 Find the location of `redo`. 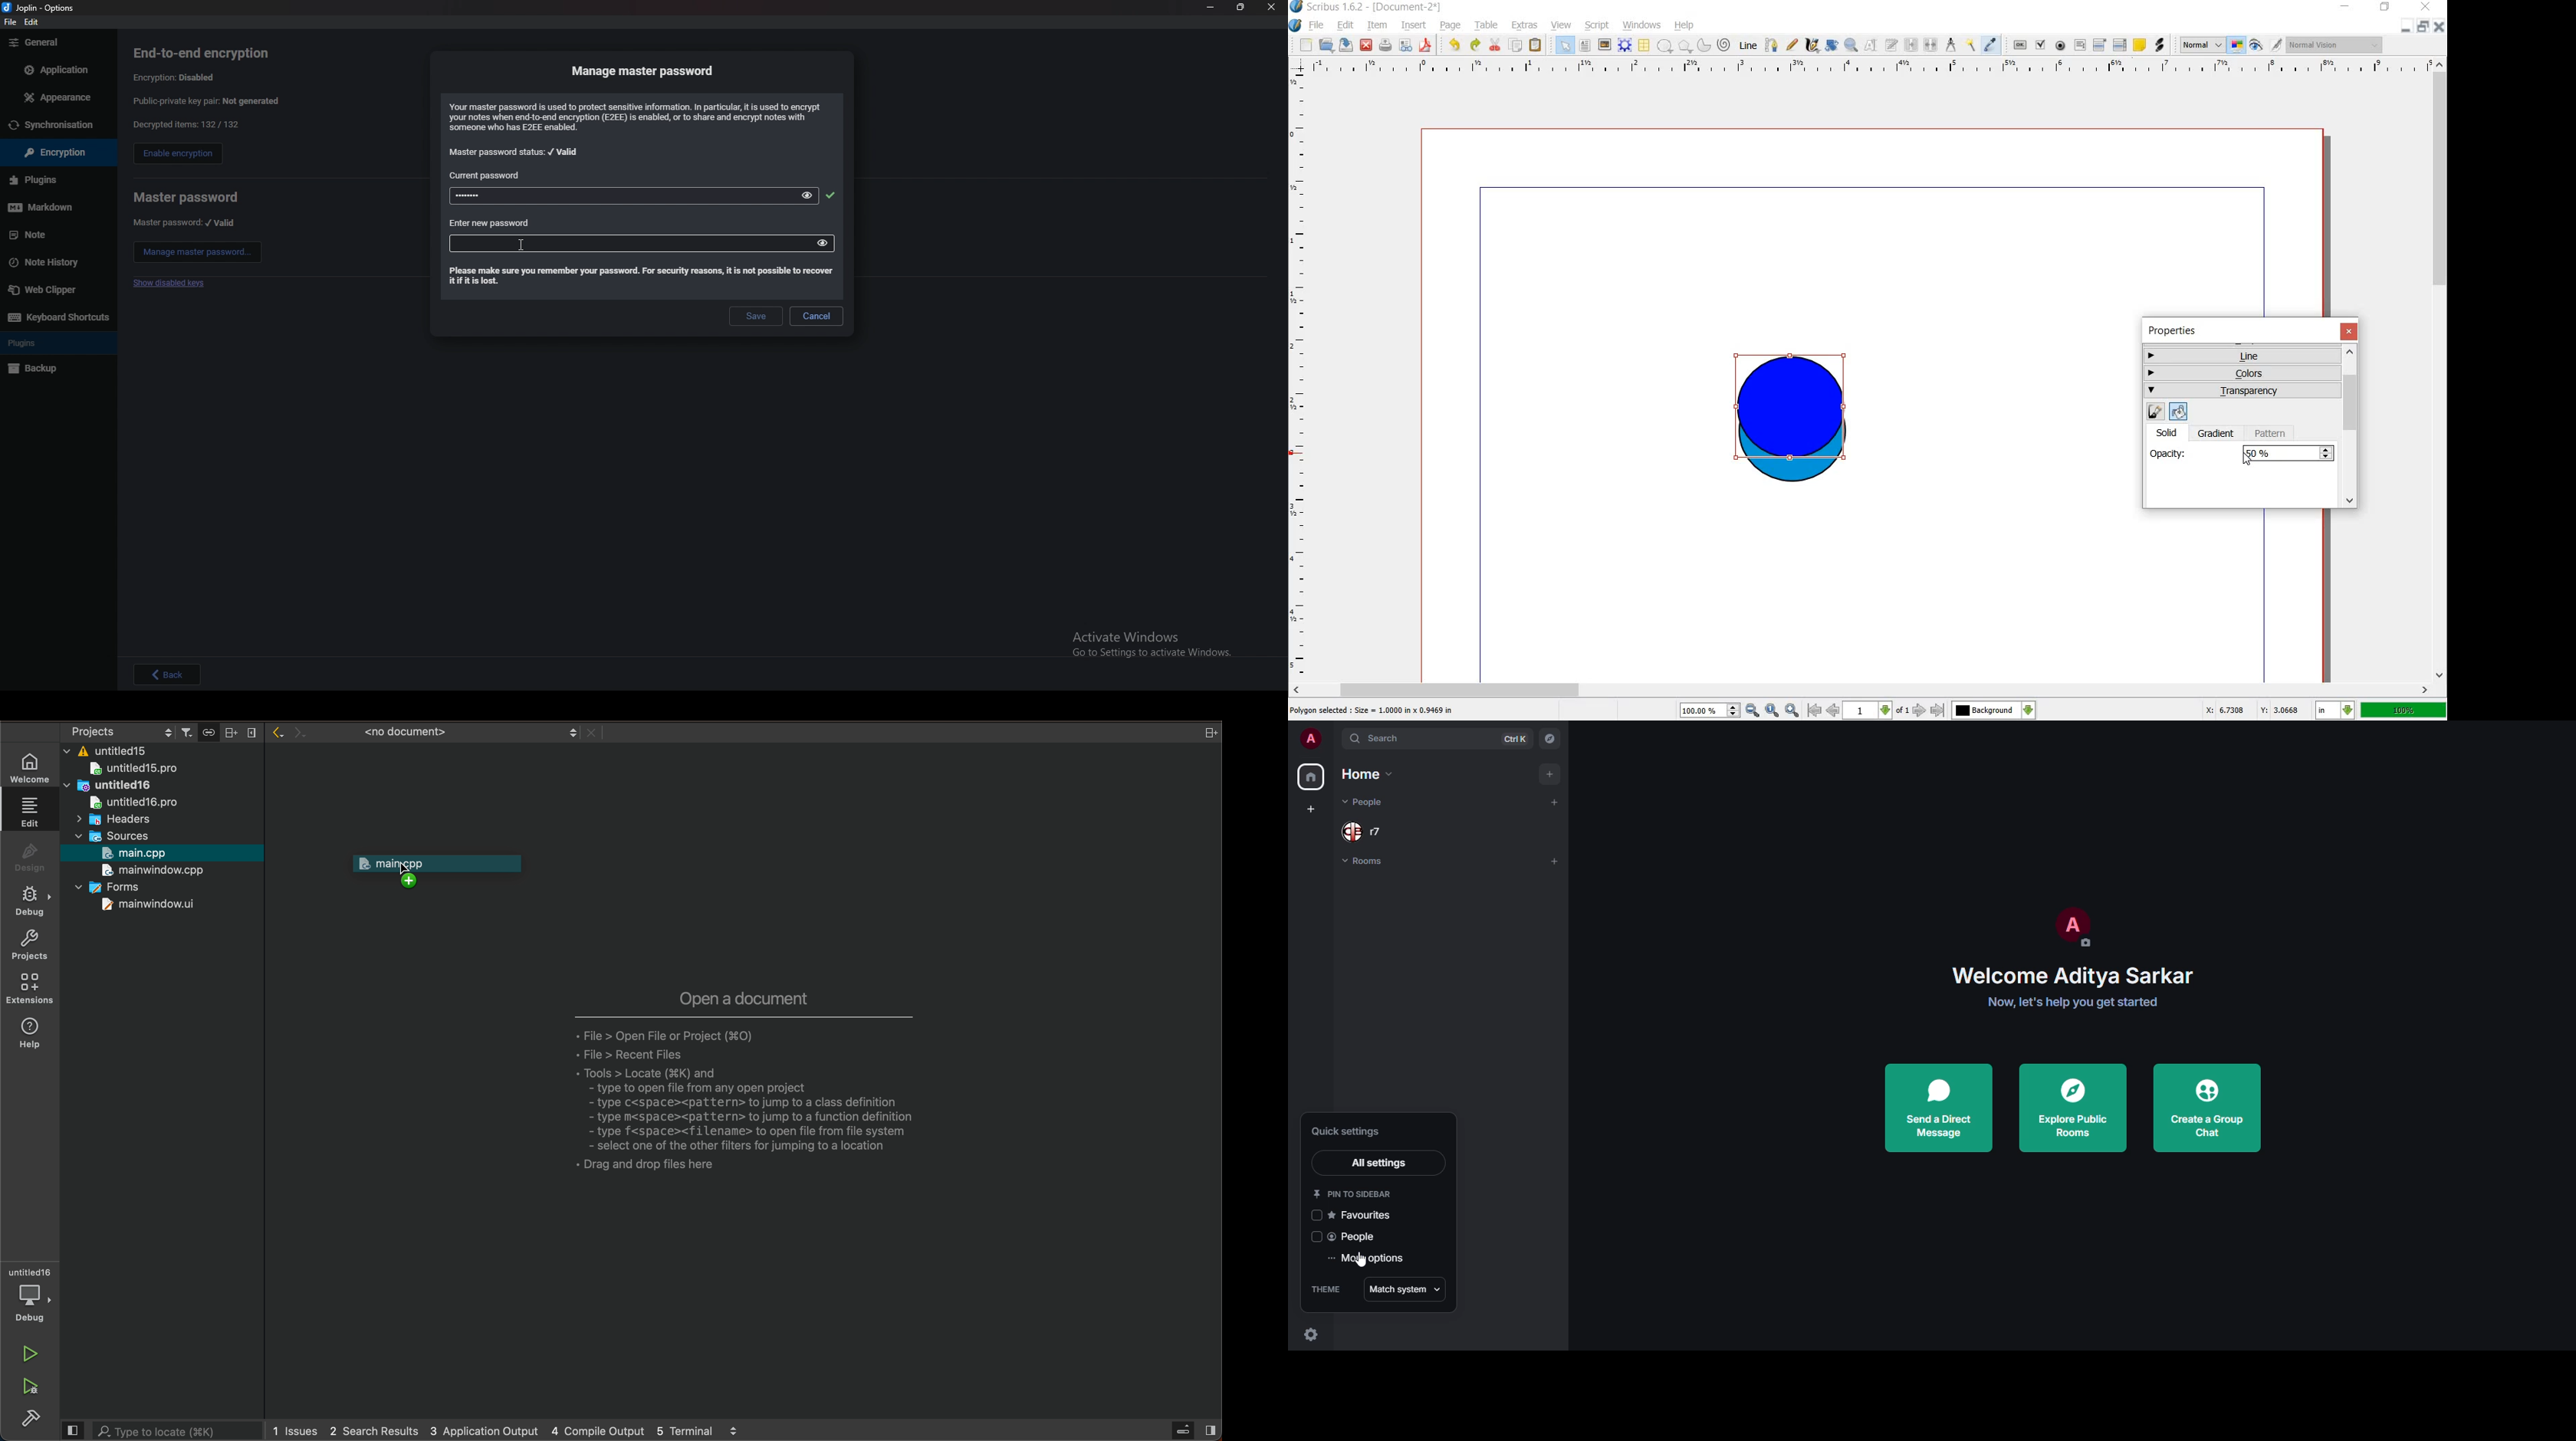

redo is located at coordinates (1474, 46).